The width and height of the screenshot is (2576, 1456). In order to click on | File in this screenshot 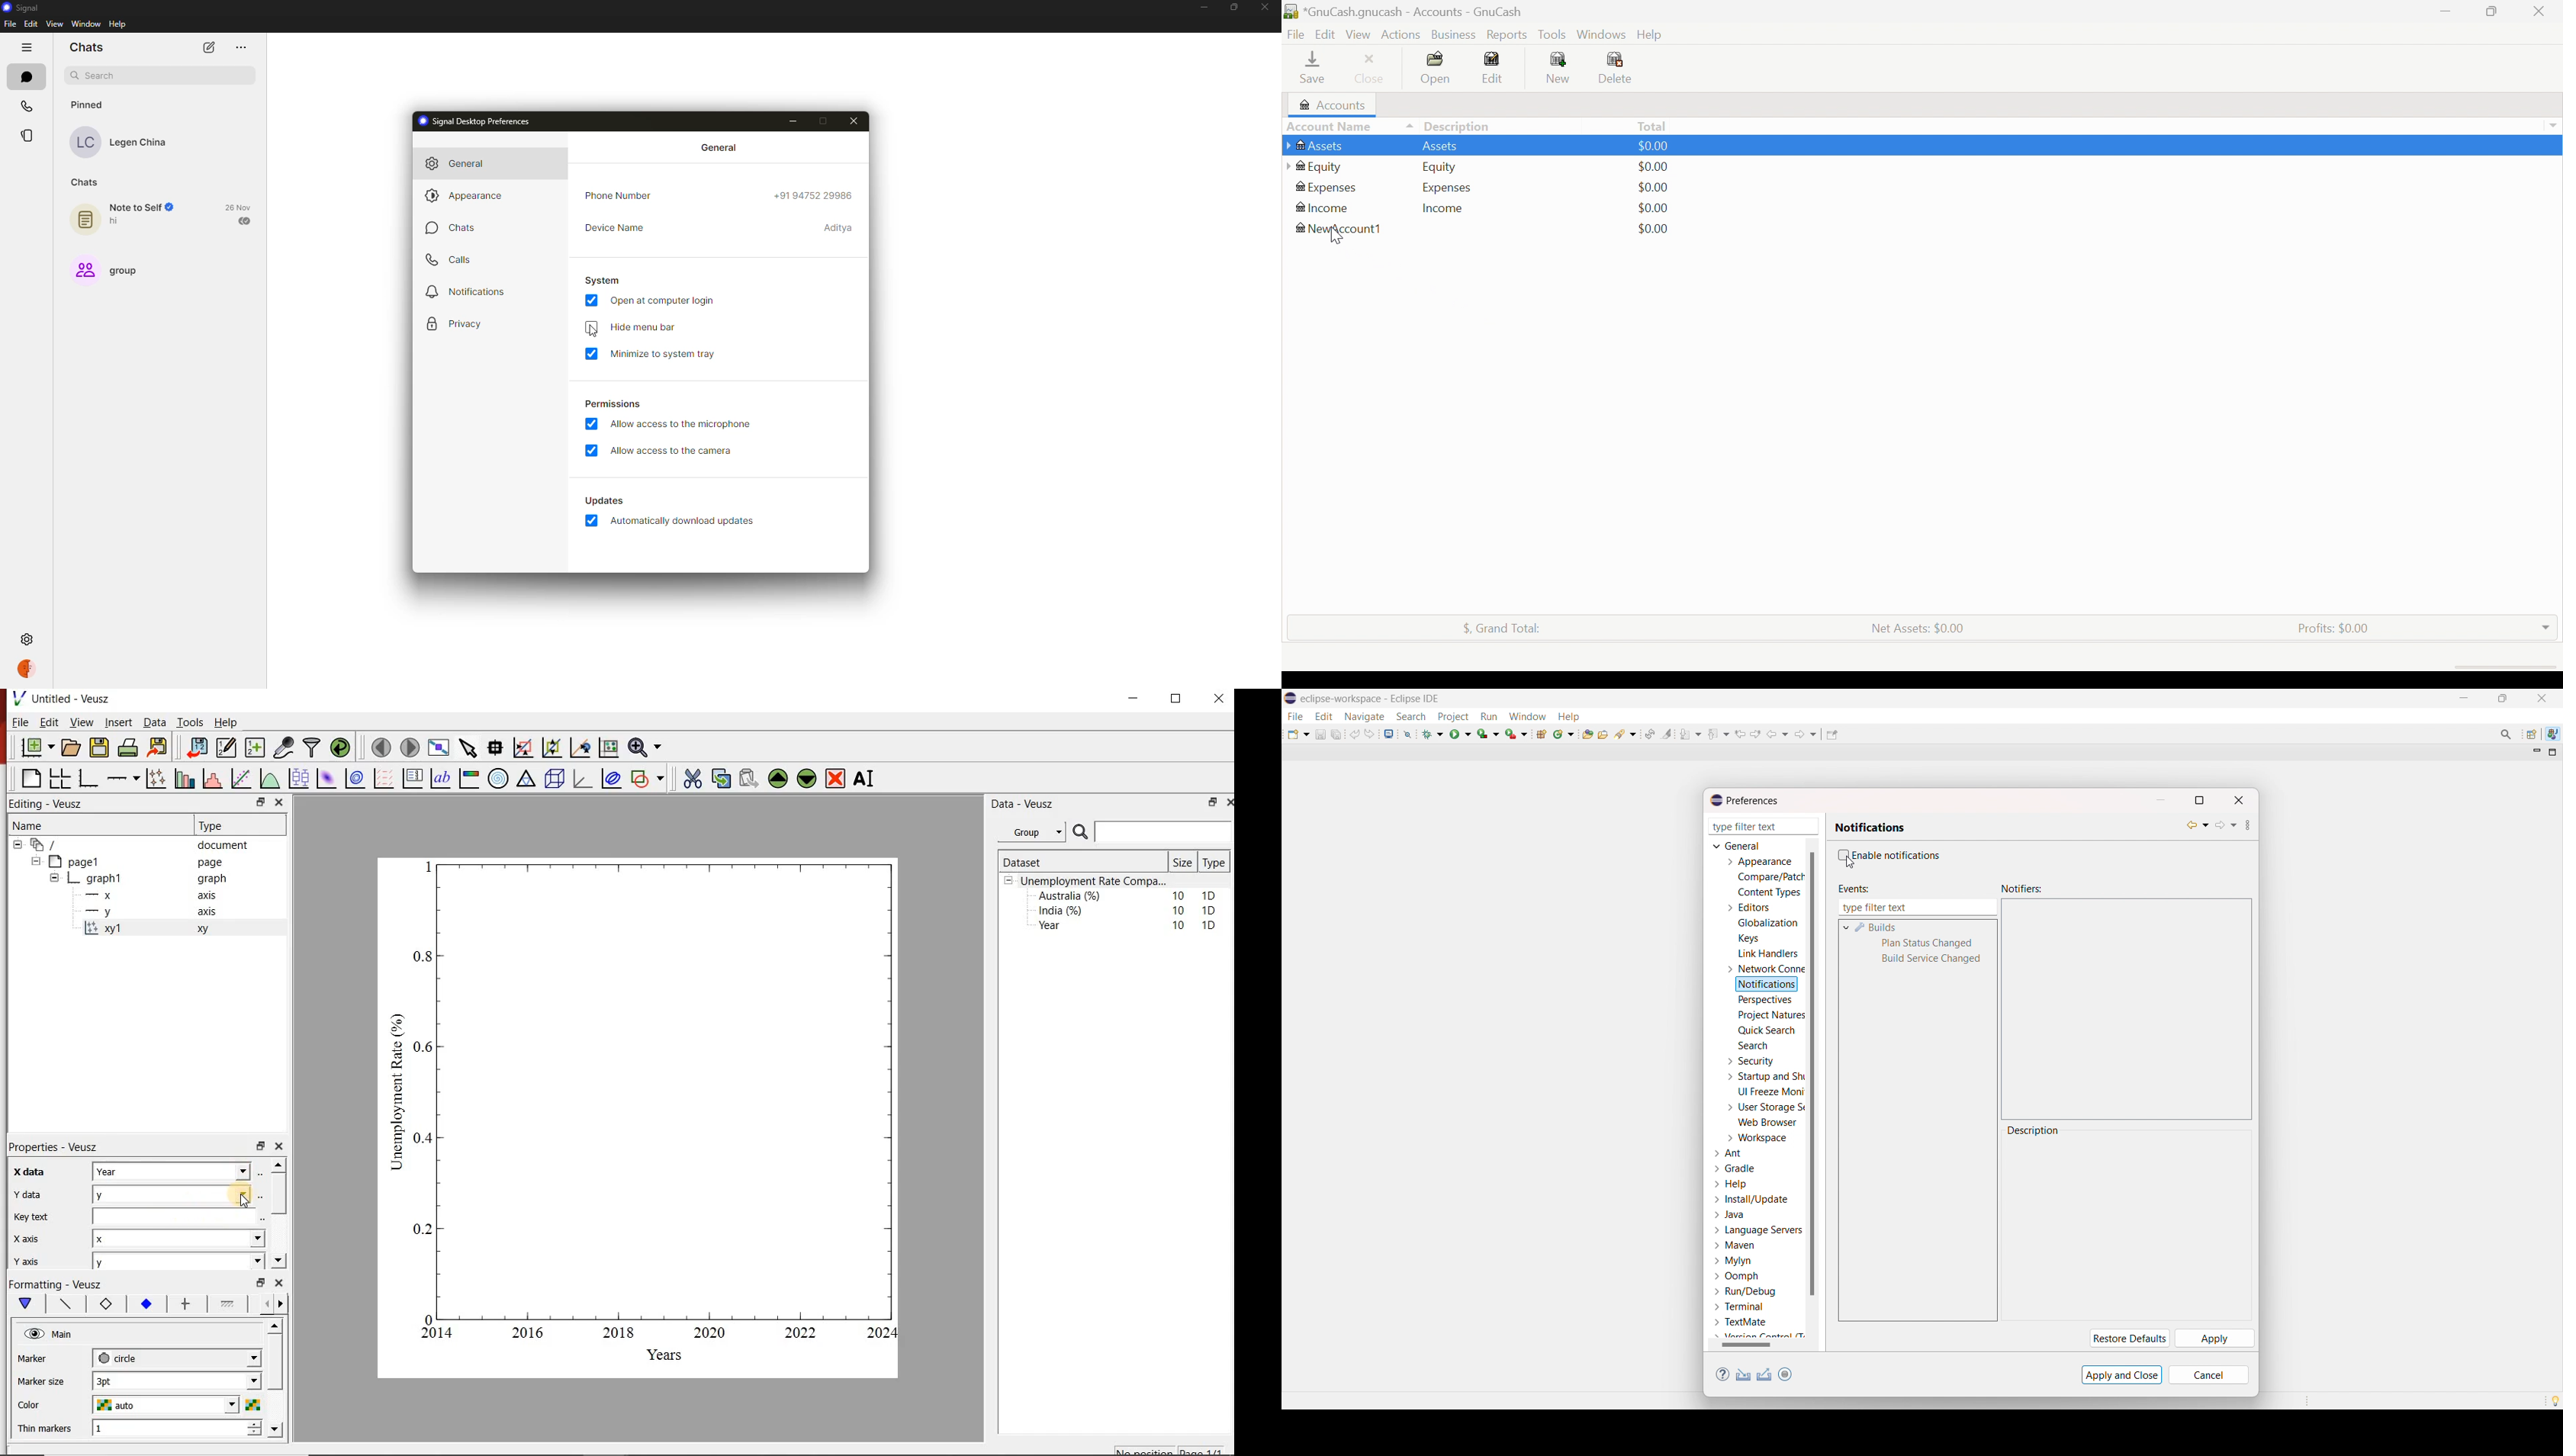, I will do `click(17, 722)`.